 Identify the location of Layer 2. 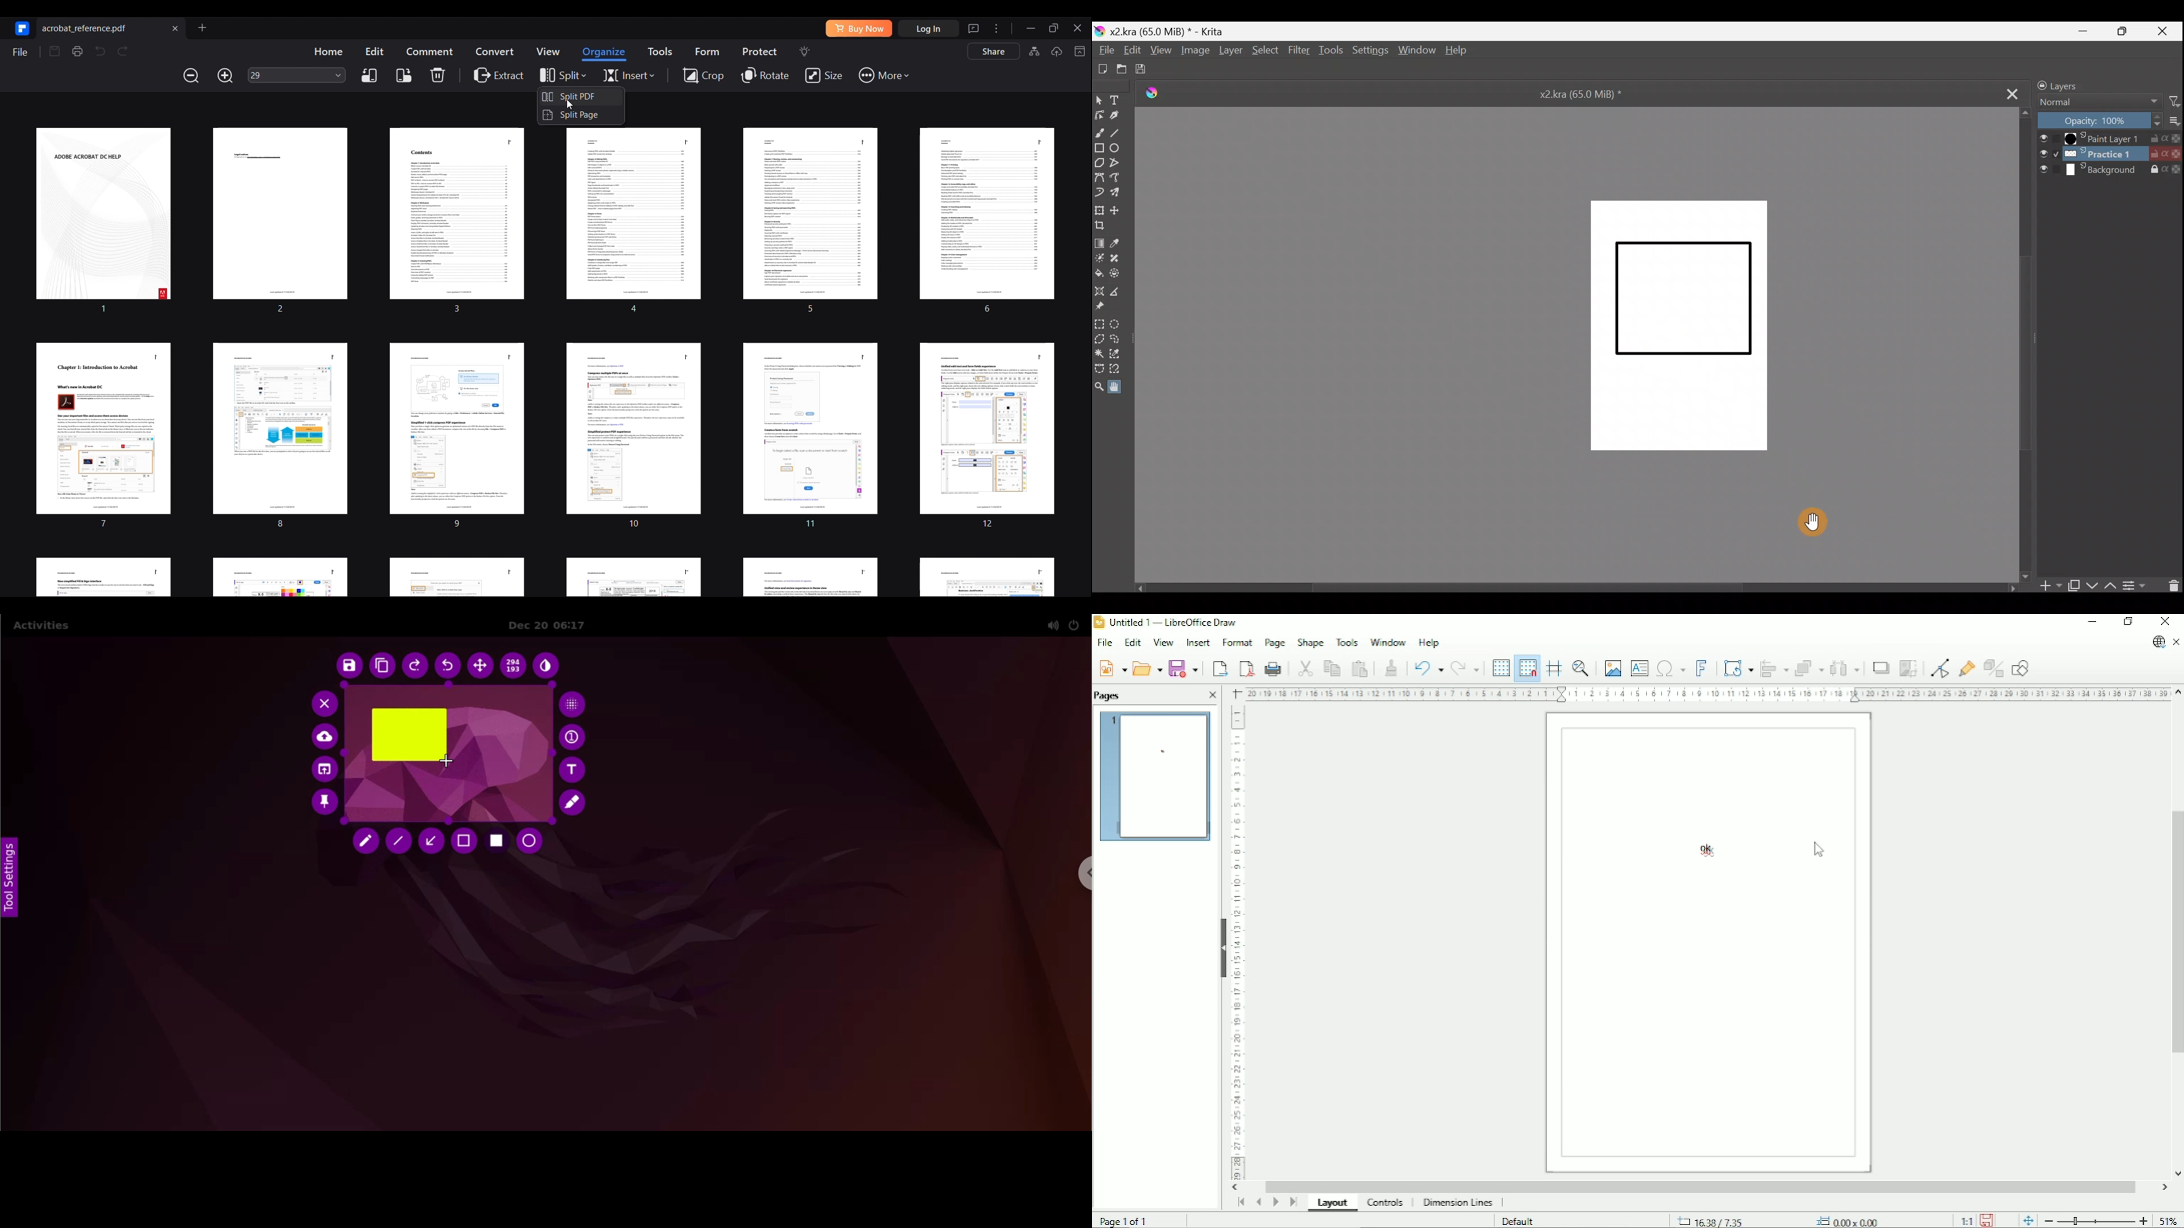
(2110, 155).